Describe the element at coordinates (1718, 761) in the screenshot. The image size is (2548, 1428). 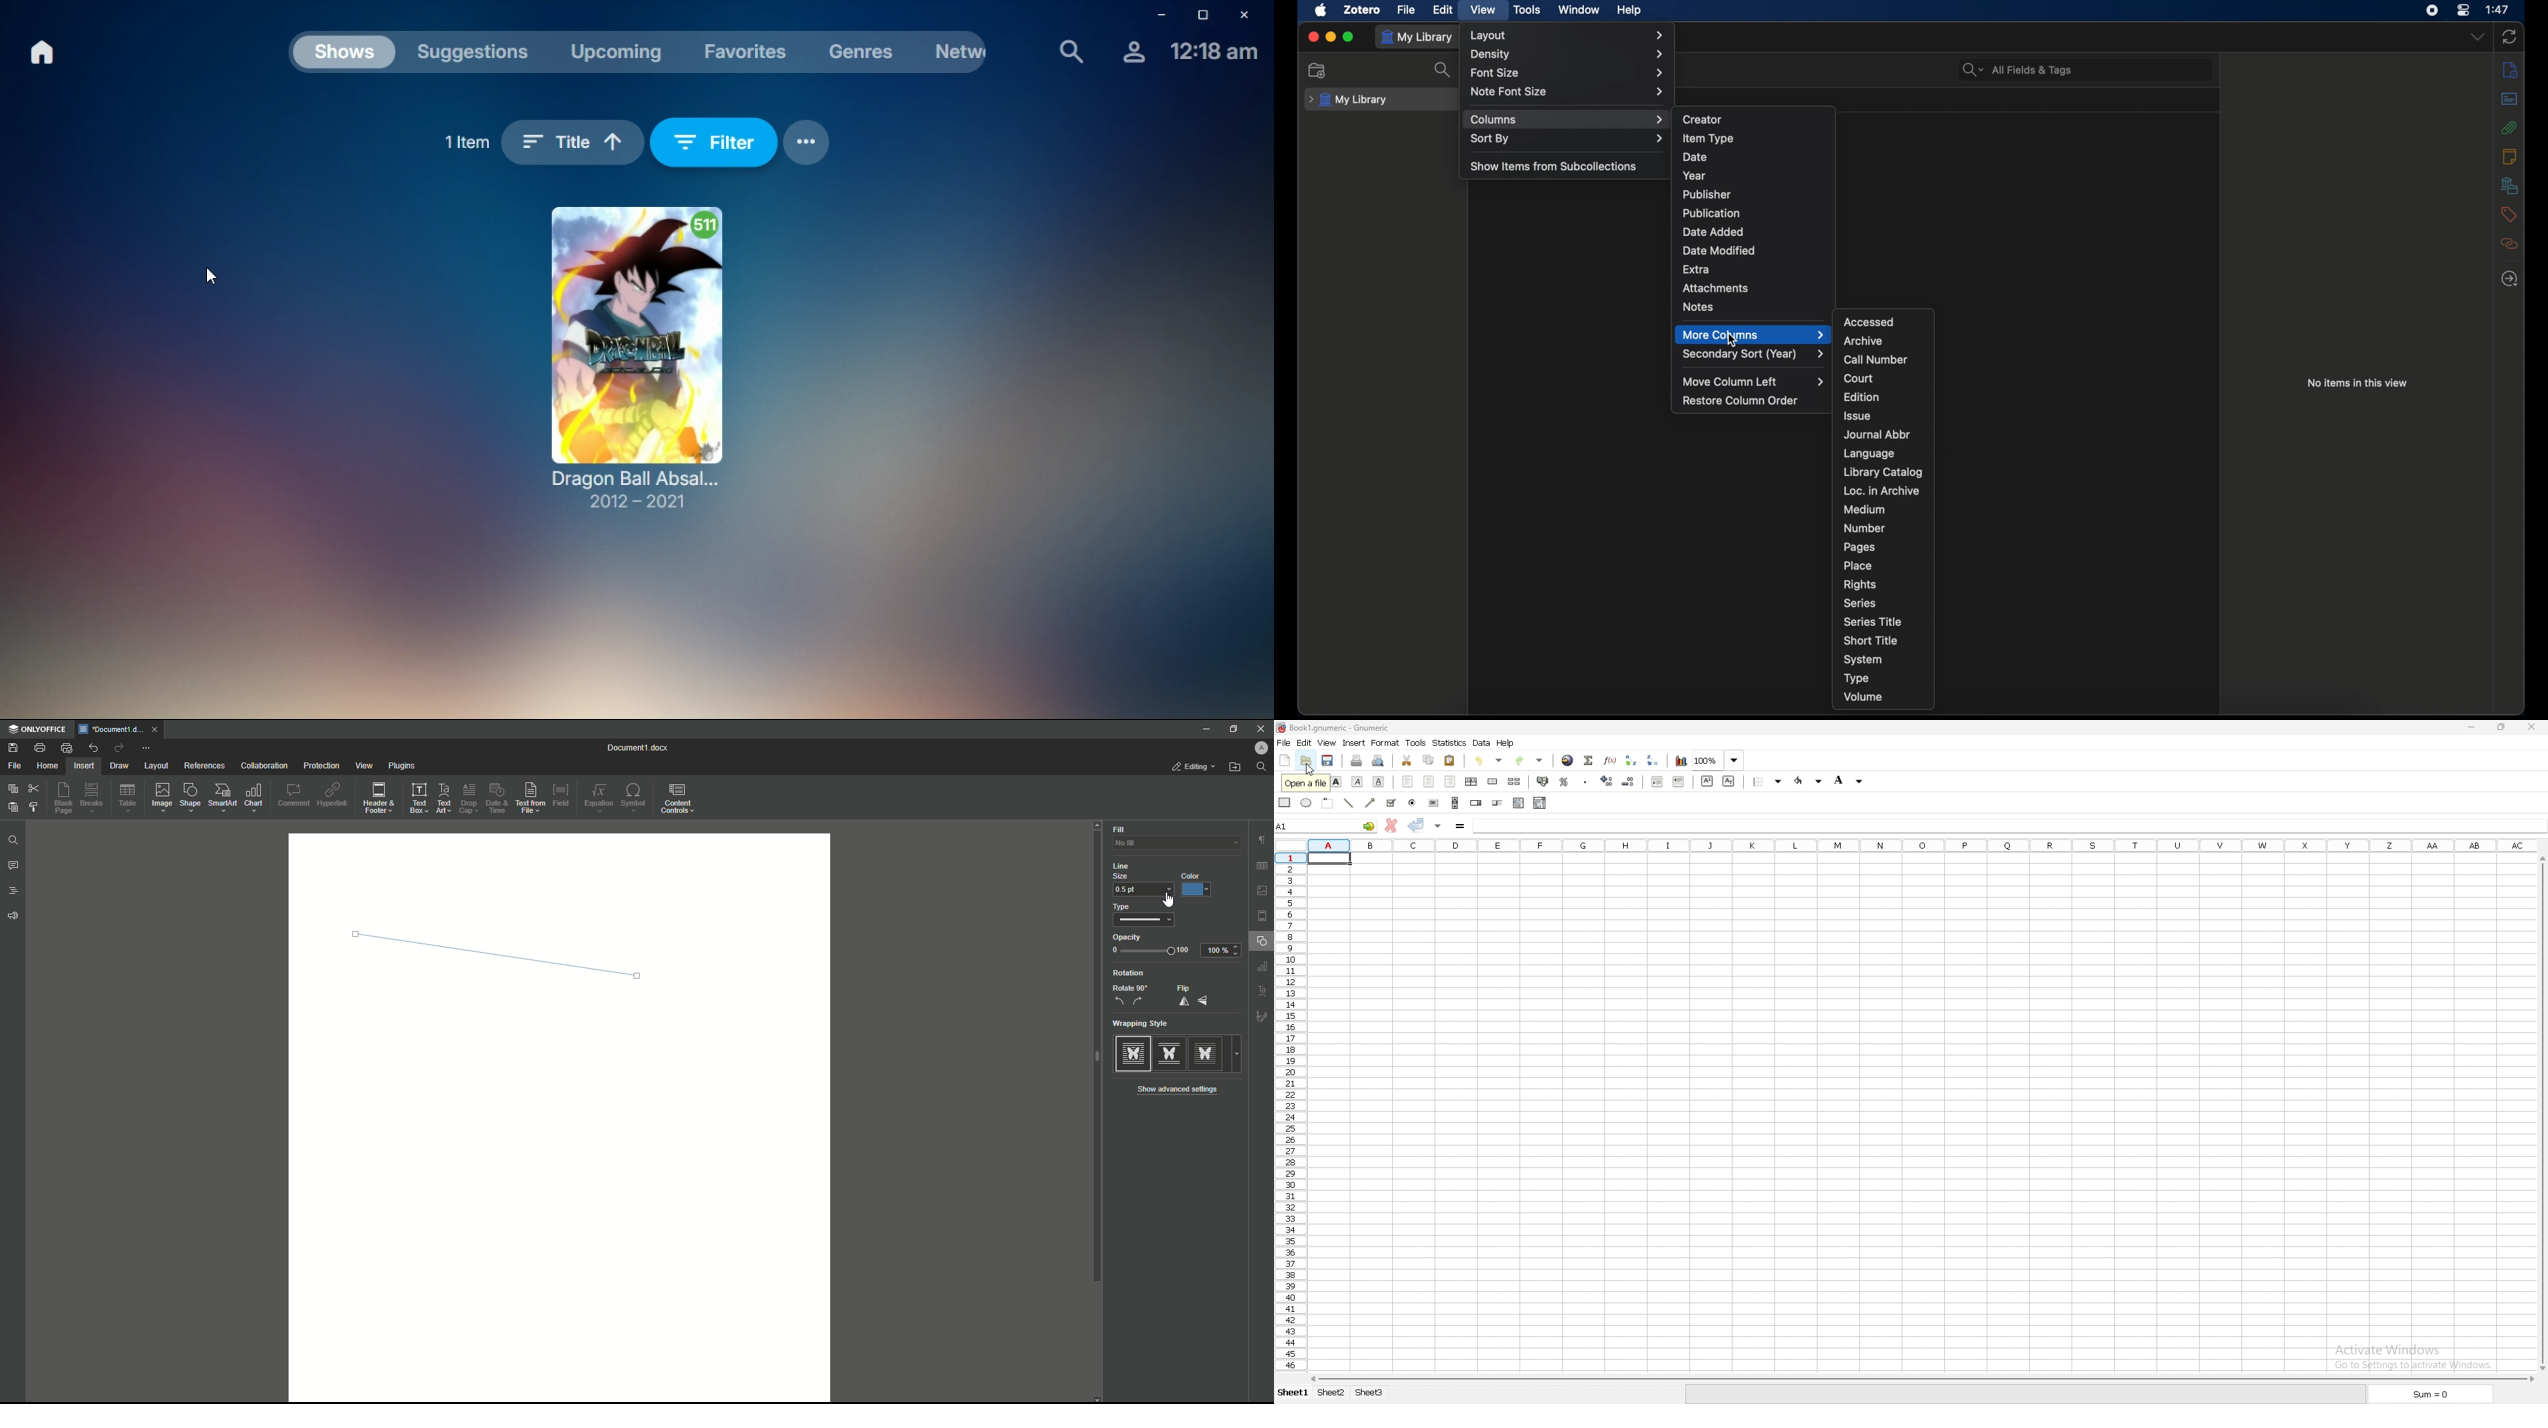
I see `zoom` at that location.